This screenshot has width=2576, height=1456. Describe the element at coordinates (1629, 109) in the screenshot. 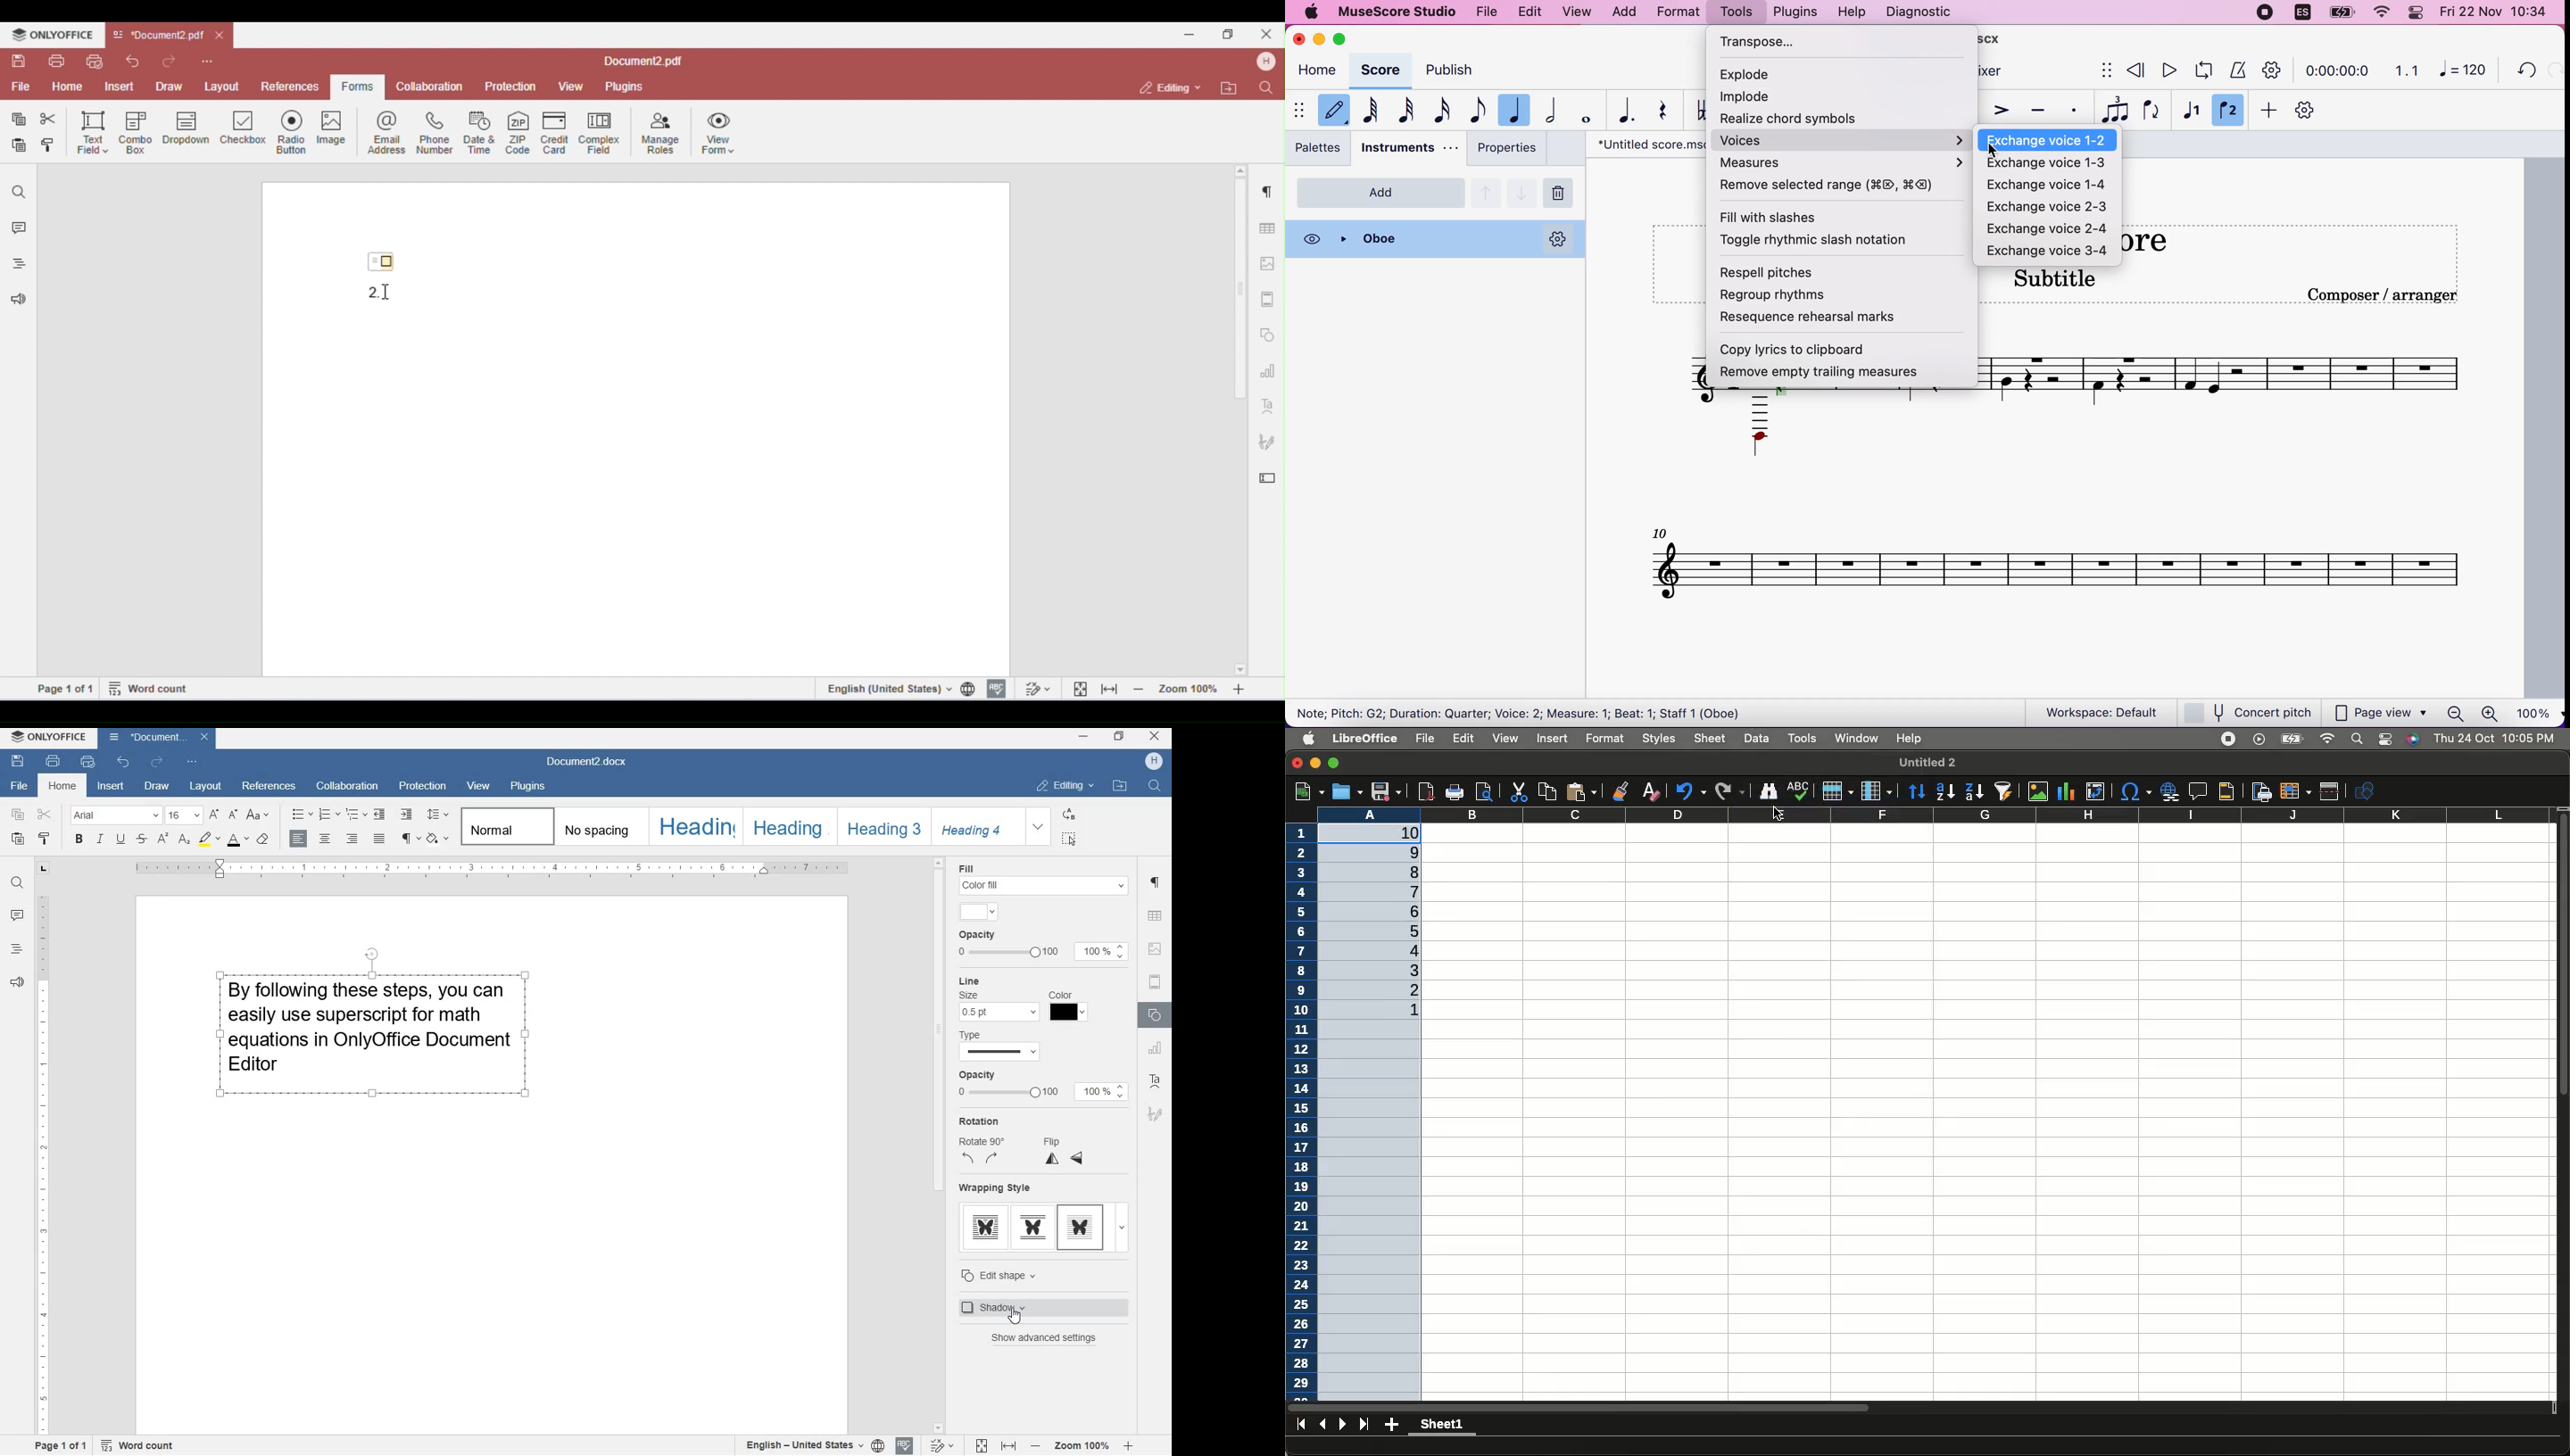

I see `augmentation dot` at that location.